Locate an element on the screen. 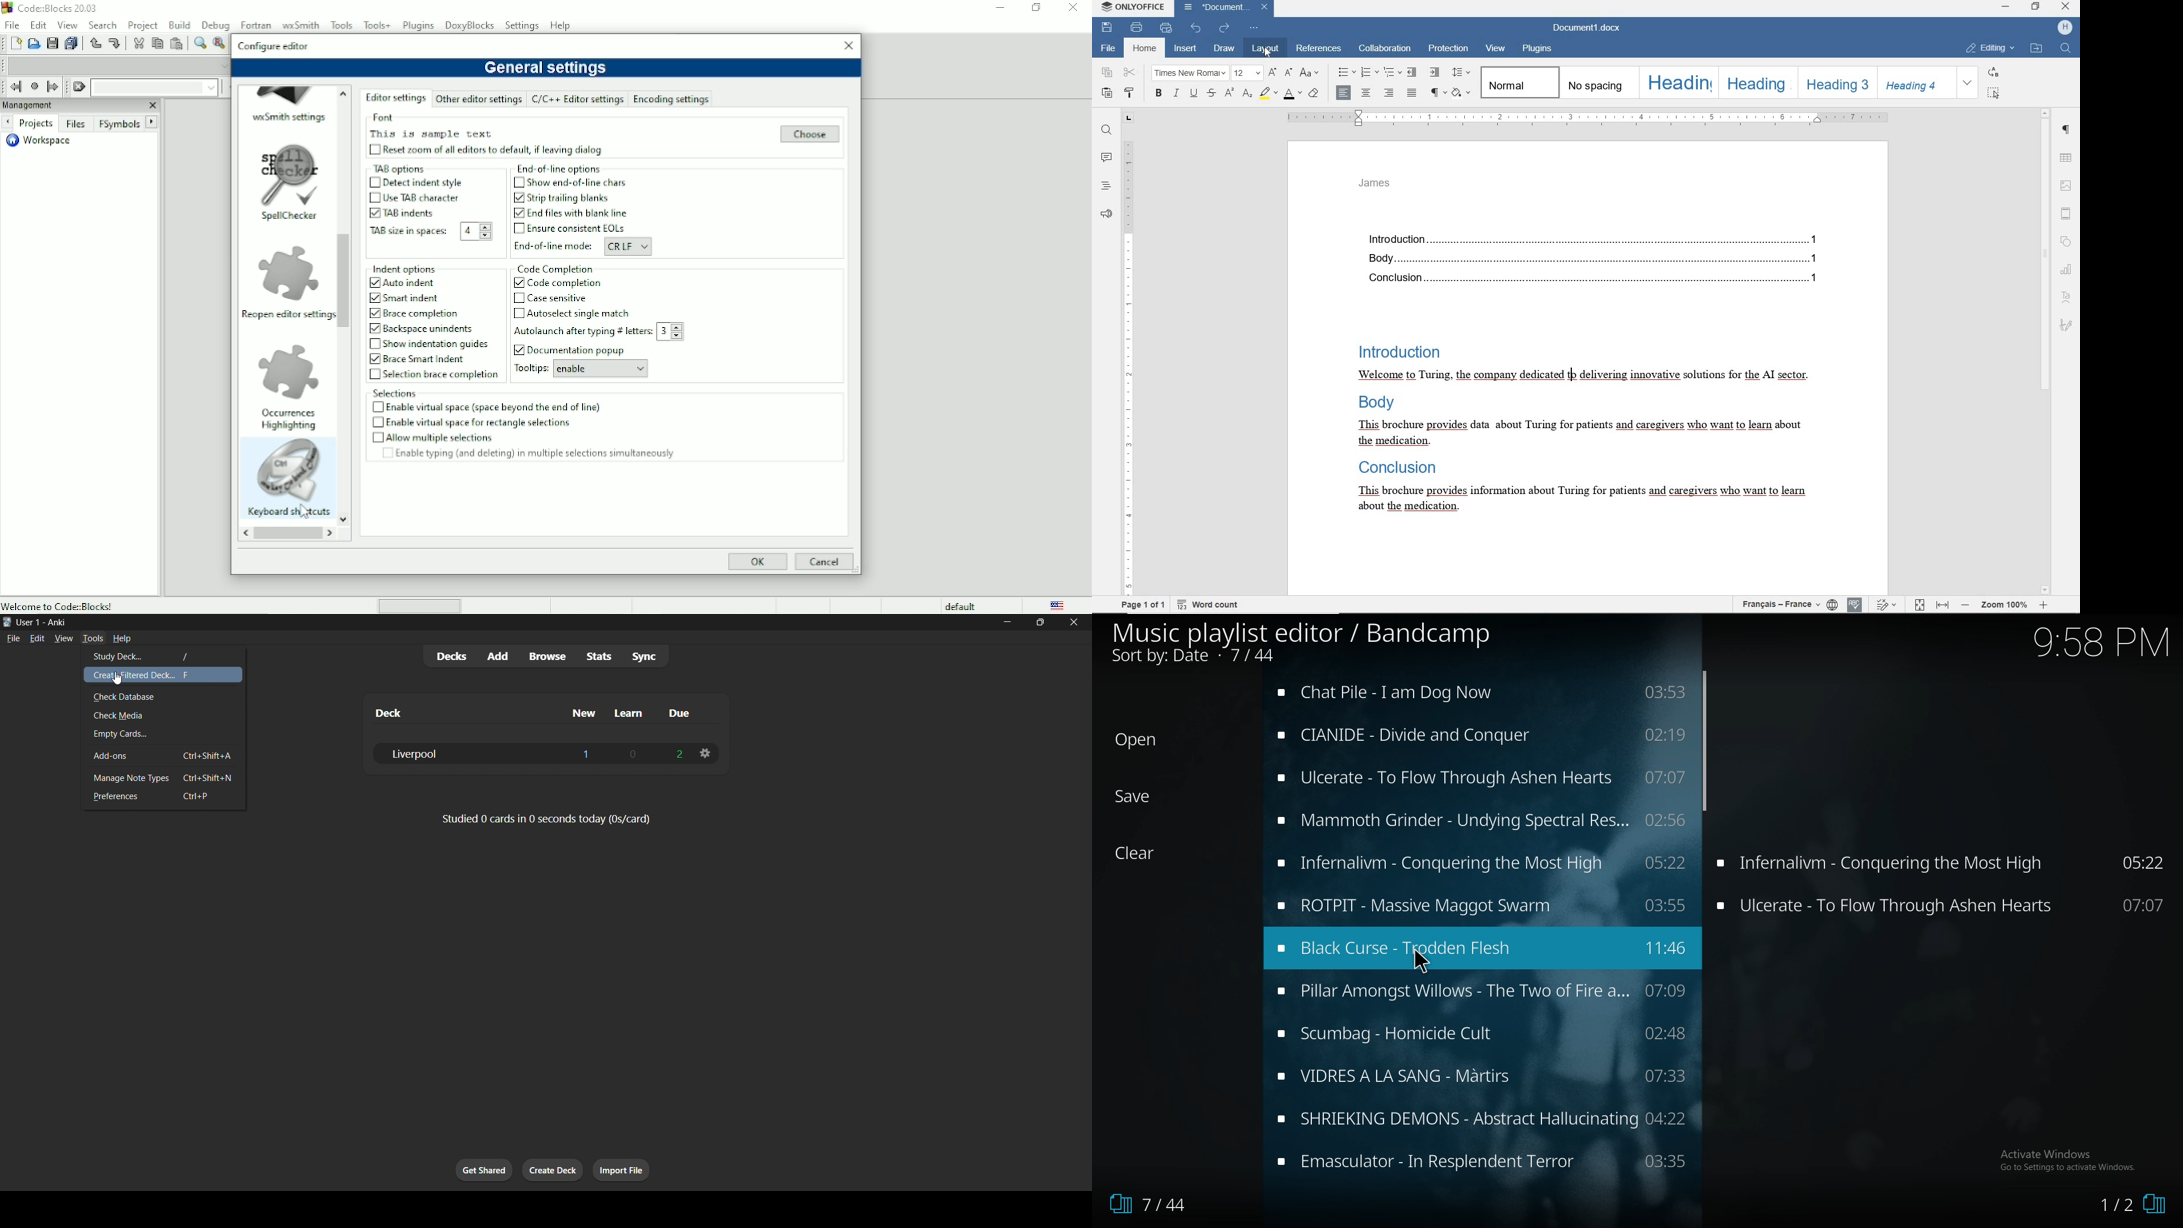 The image size is (2184, 1232). music is located at coordinates (1486, 1164).